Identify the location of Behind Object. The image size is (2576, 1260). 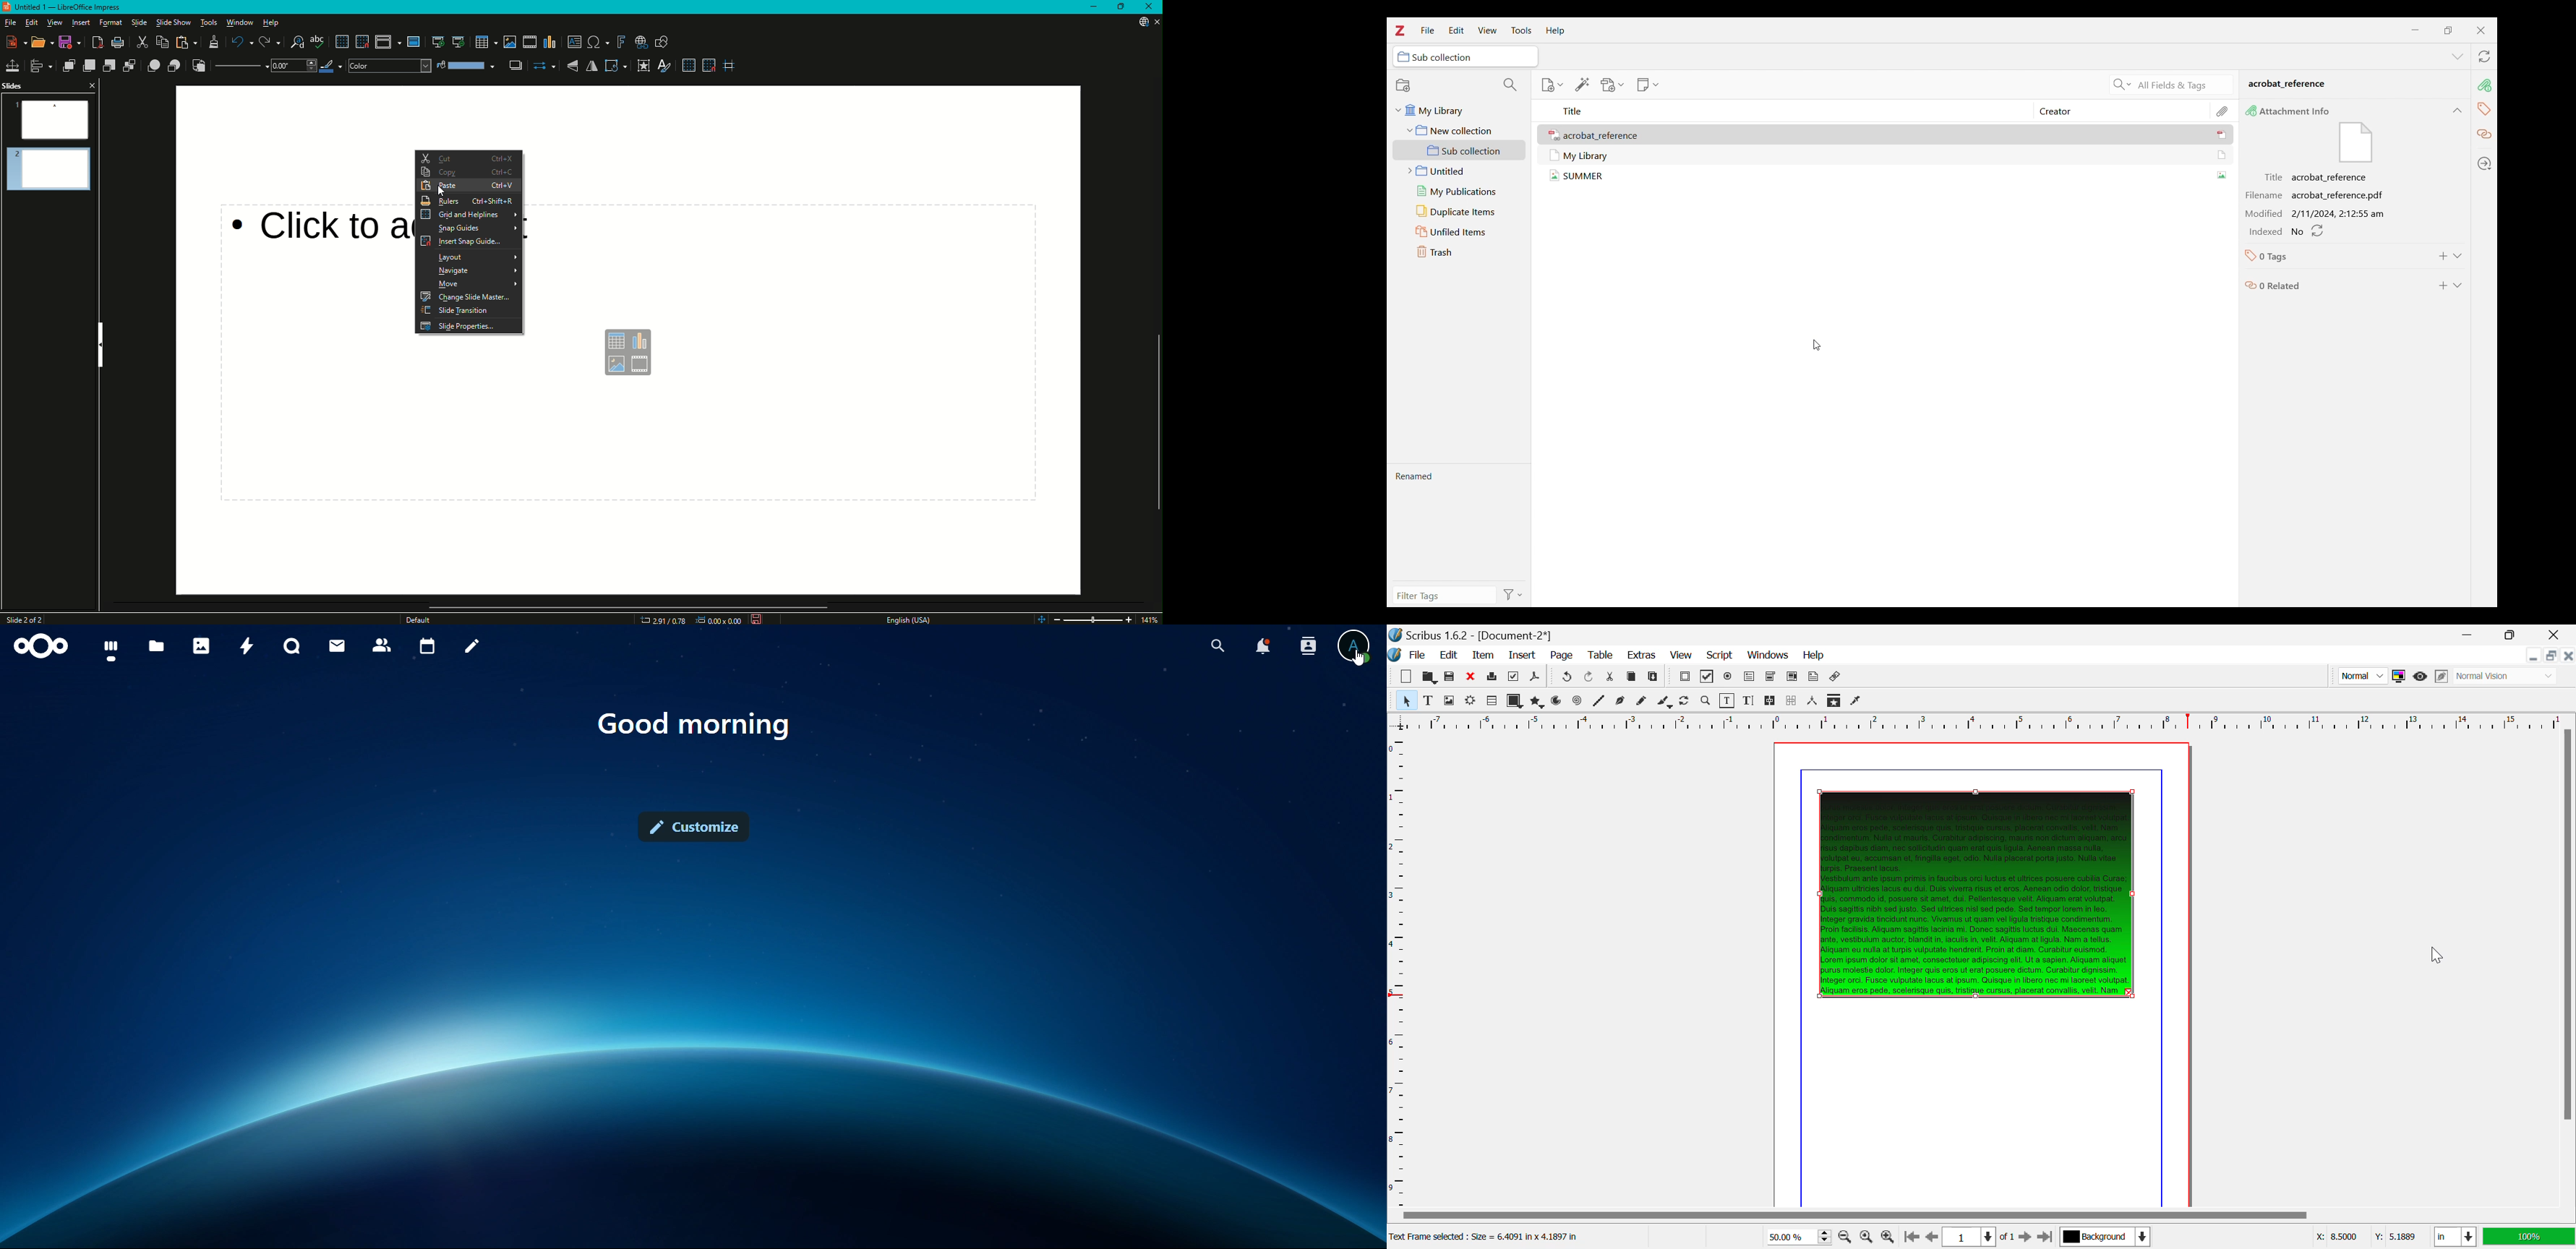
(172, 66).